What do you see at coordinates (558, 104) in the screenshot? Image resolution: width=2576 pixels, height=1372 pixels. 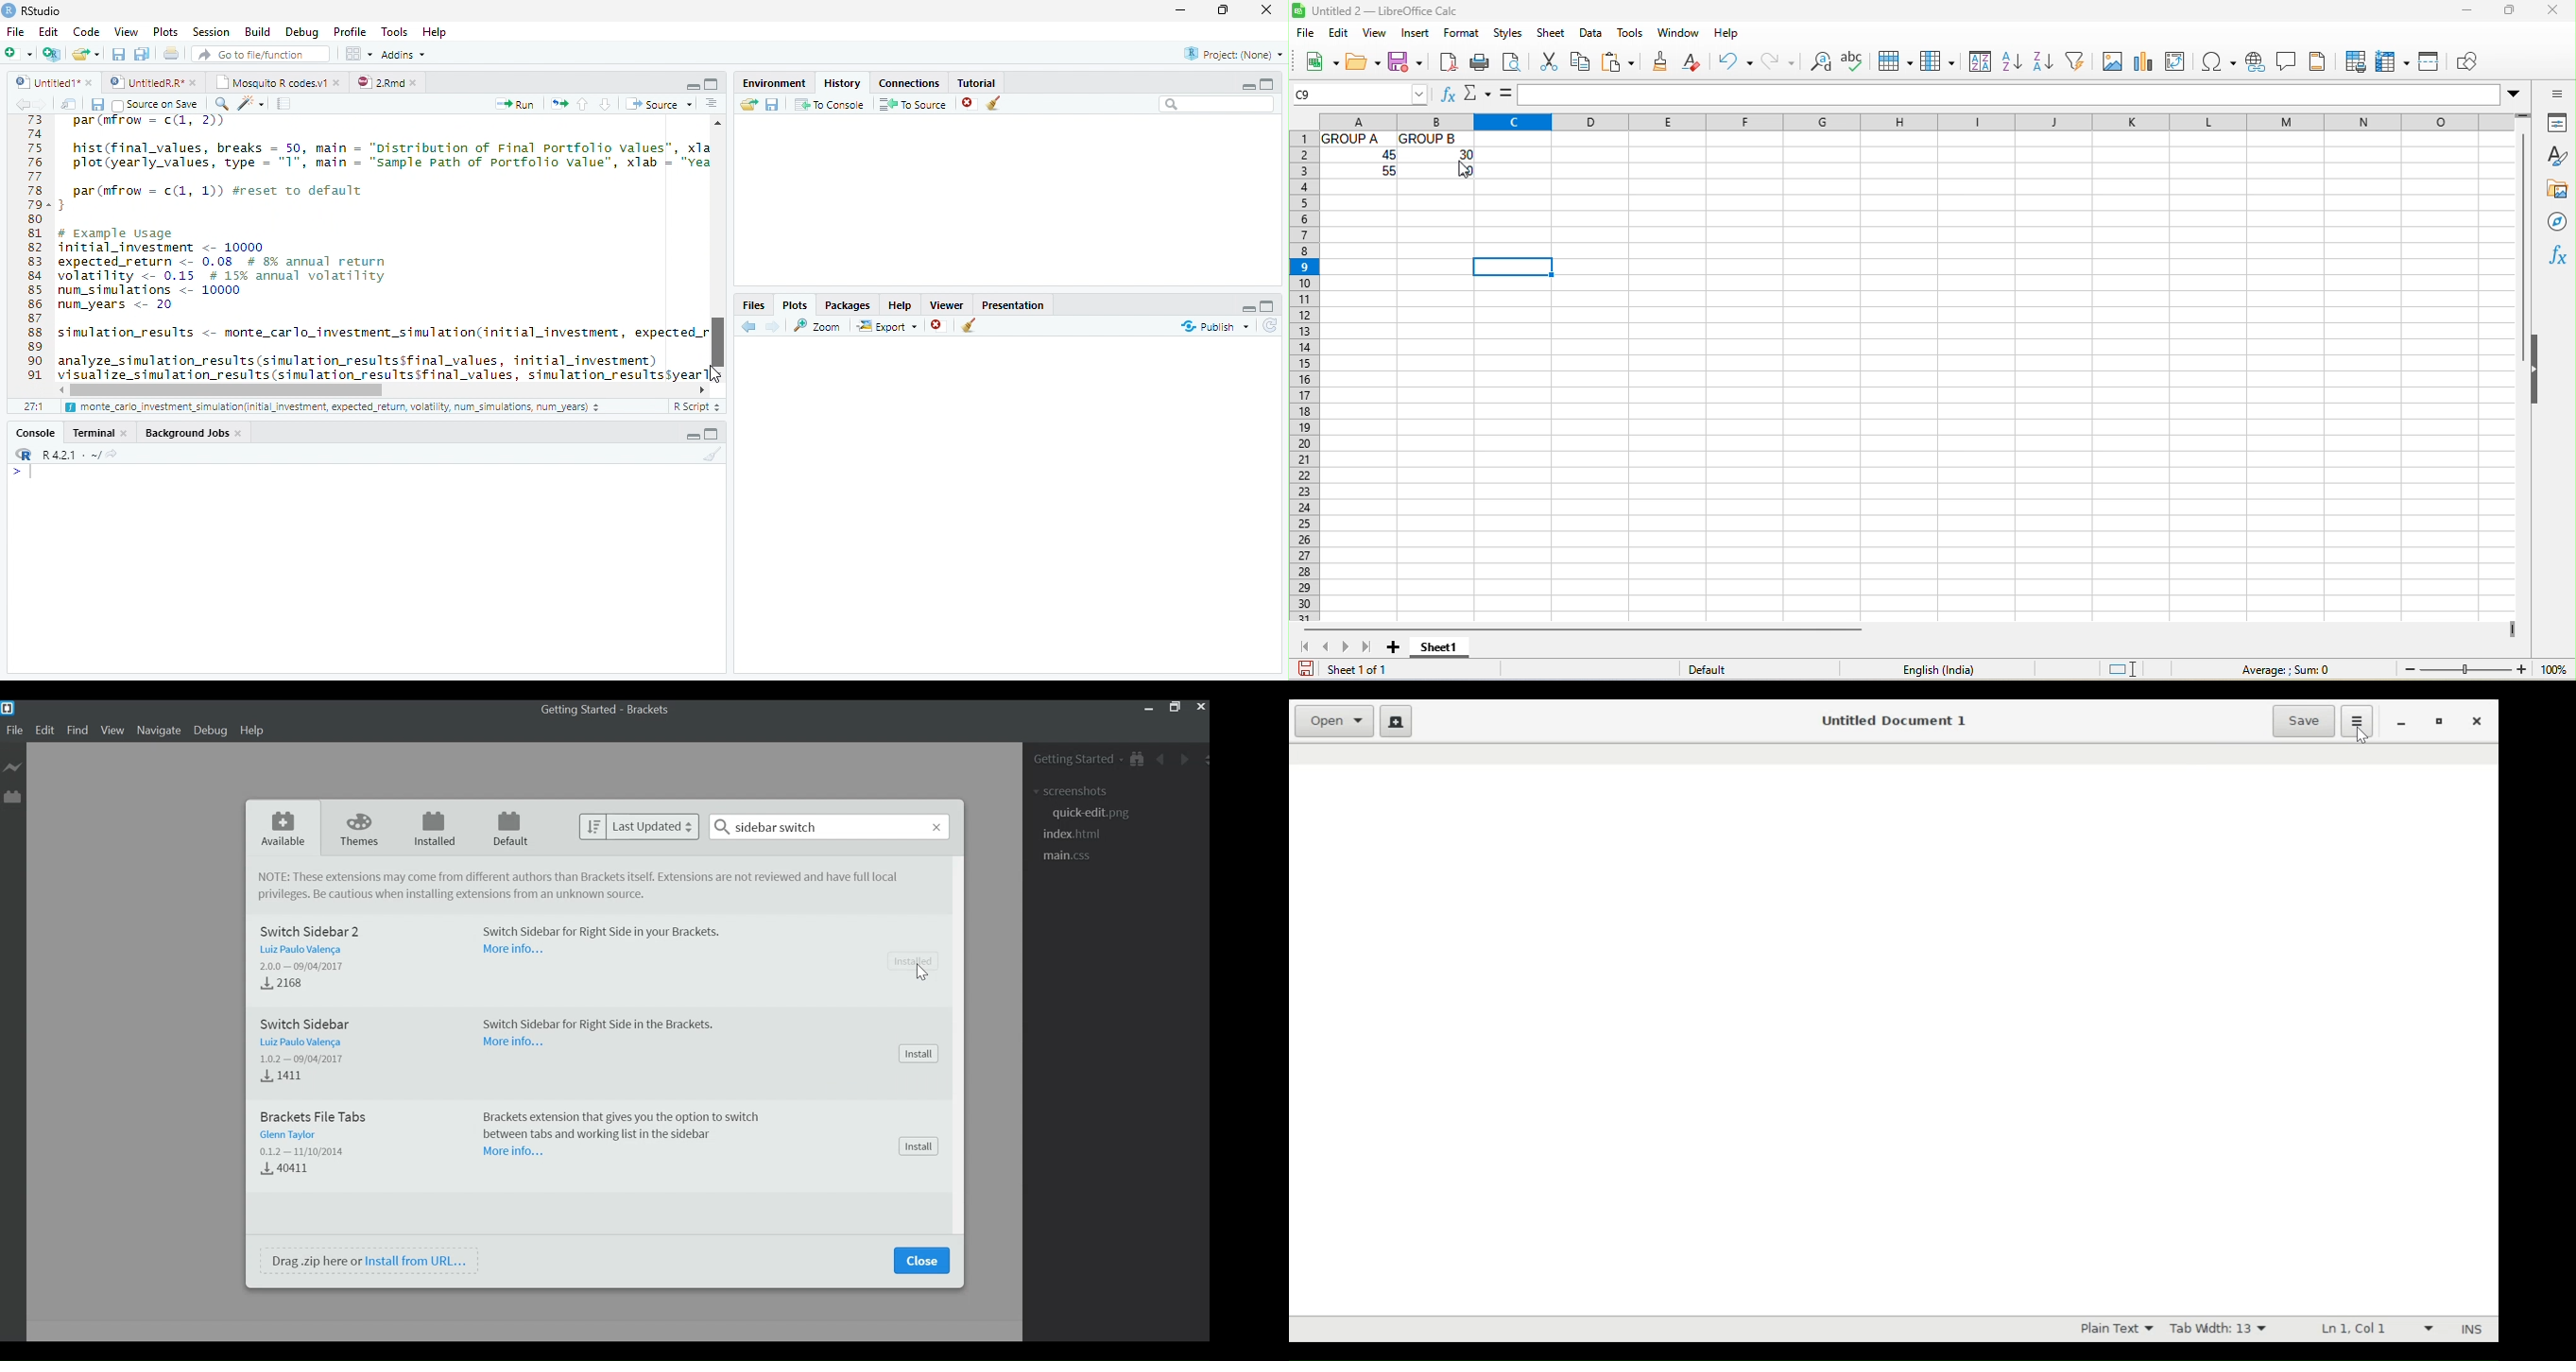 I see `Re-run the previous code region` at bounding box center [558, 104].